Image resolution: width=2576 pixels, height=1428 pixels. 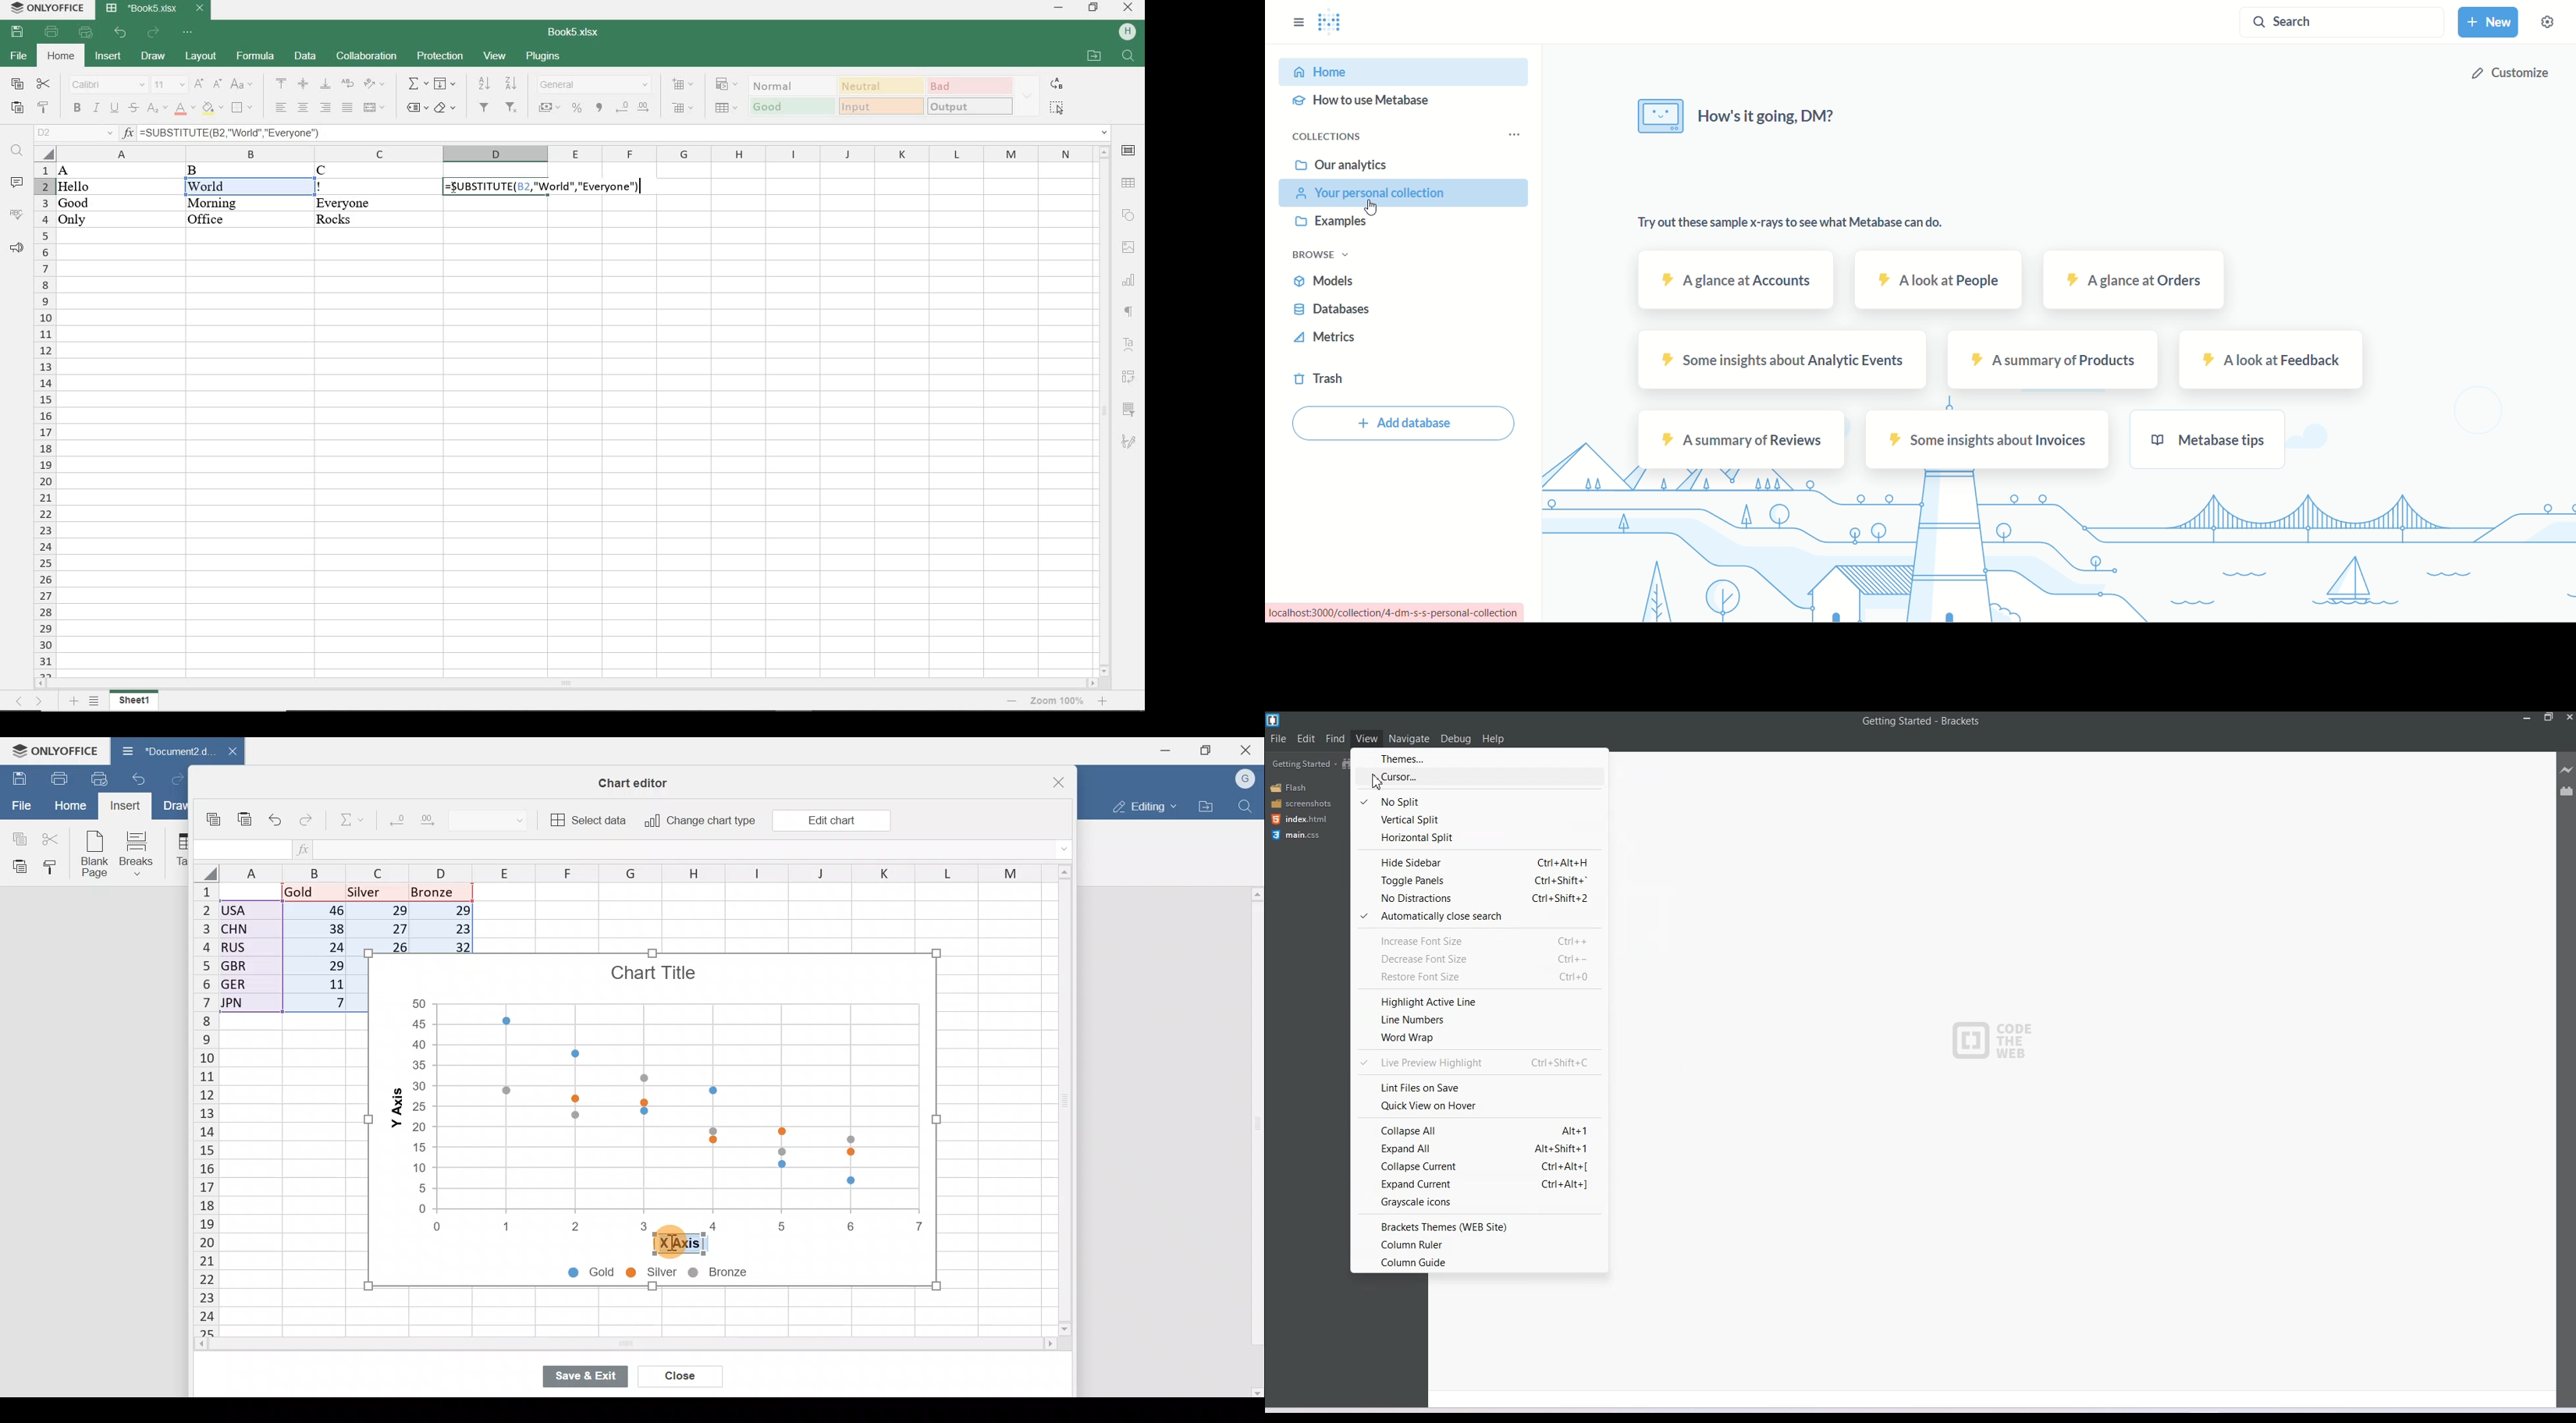 What do you see at coordinates (42, 418) in the screenshot?
I see `rows` at bounding box center [42, 418].